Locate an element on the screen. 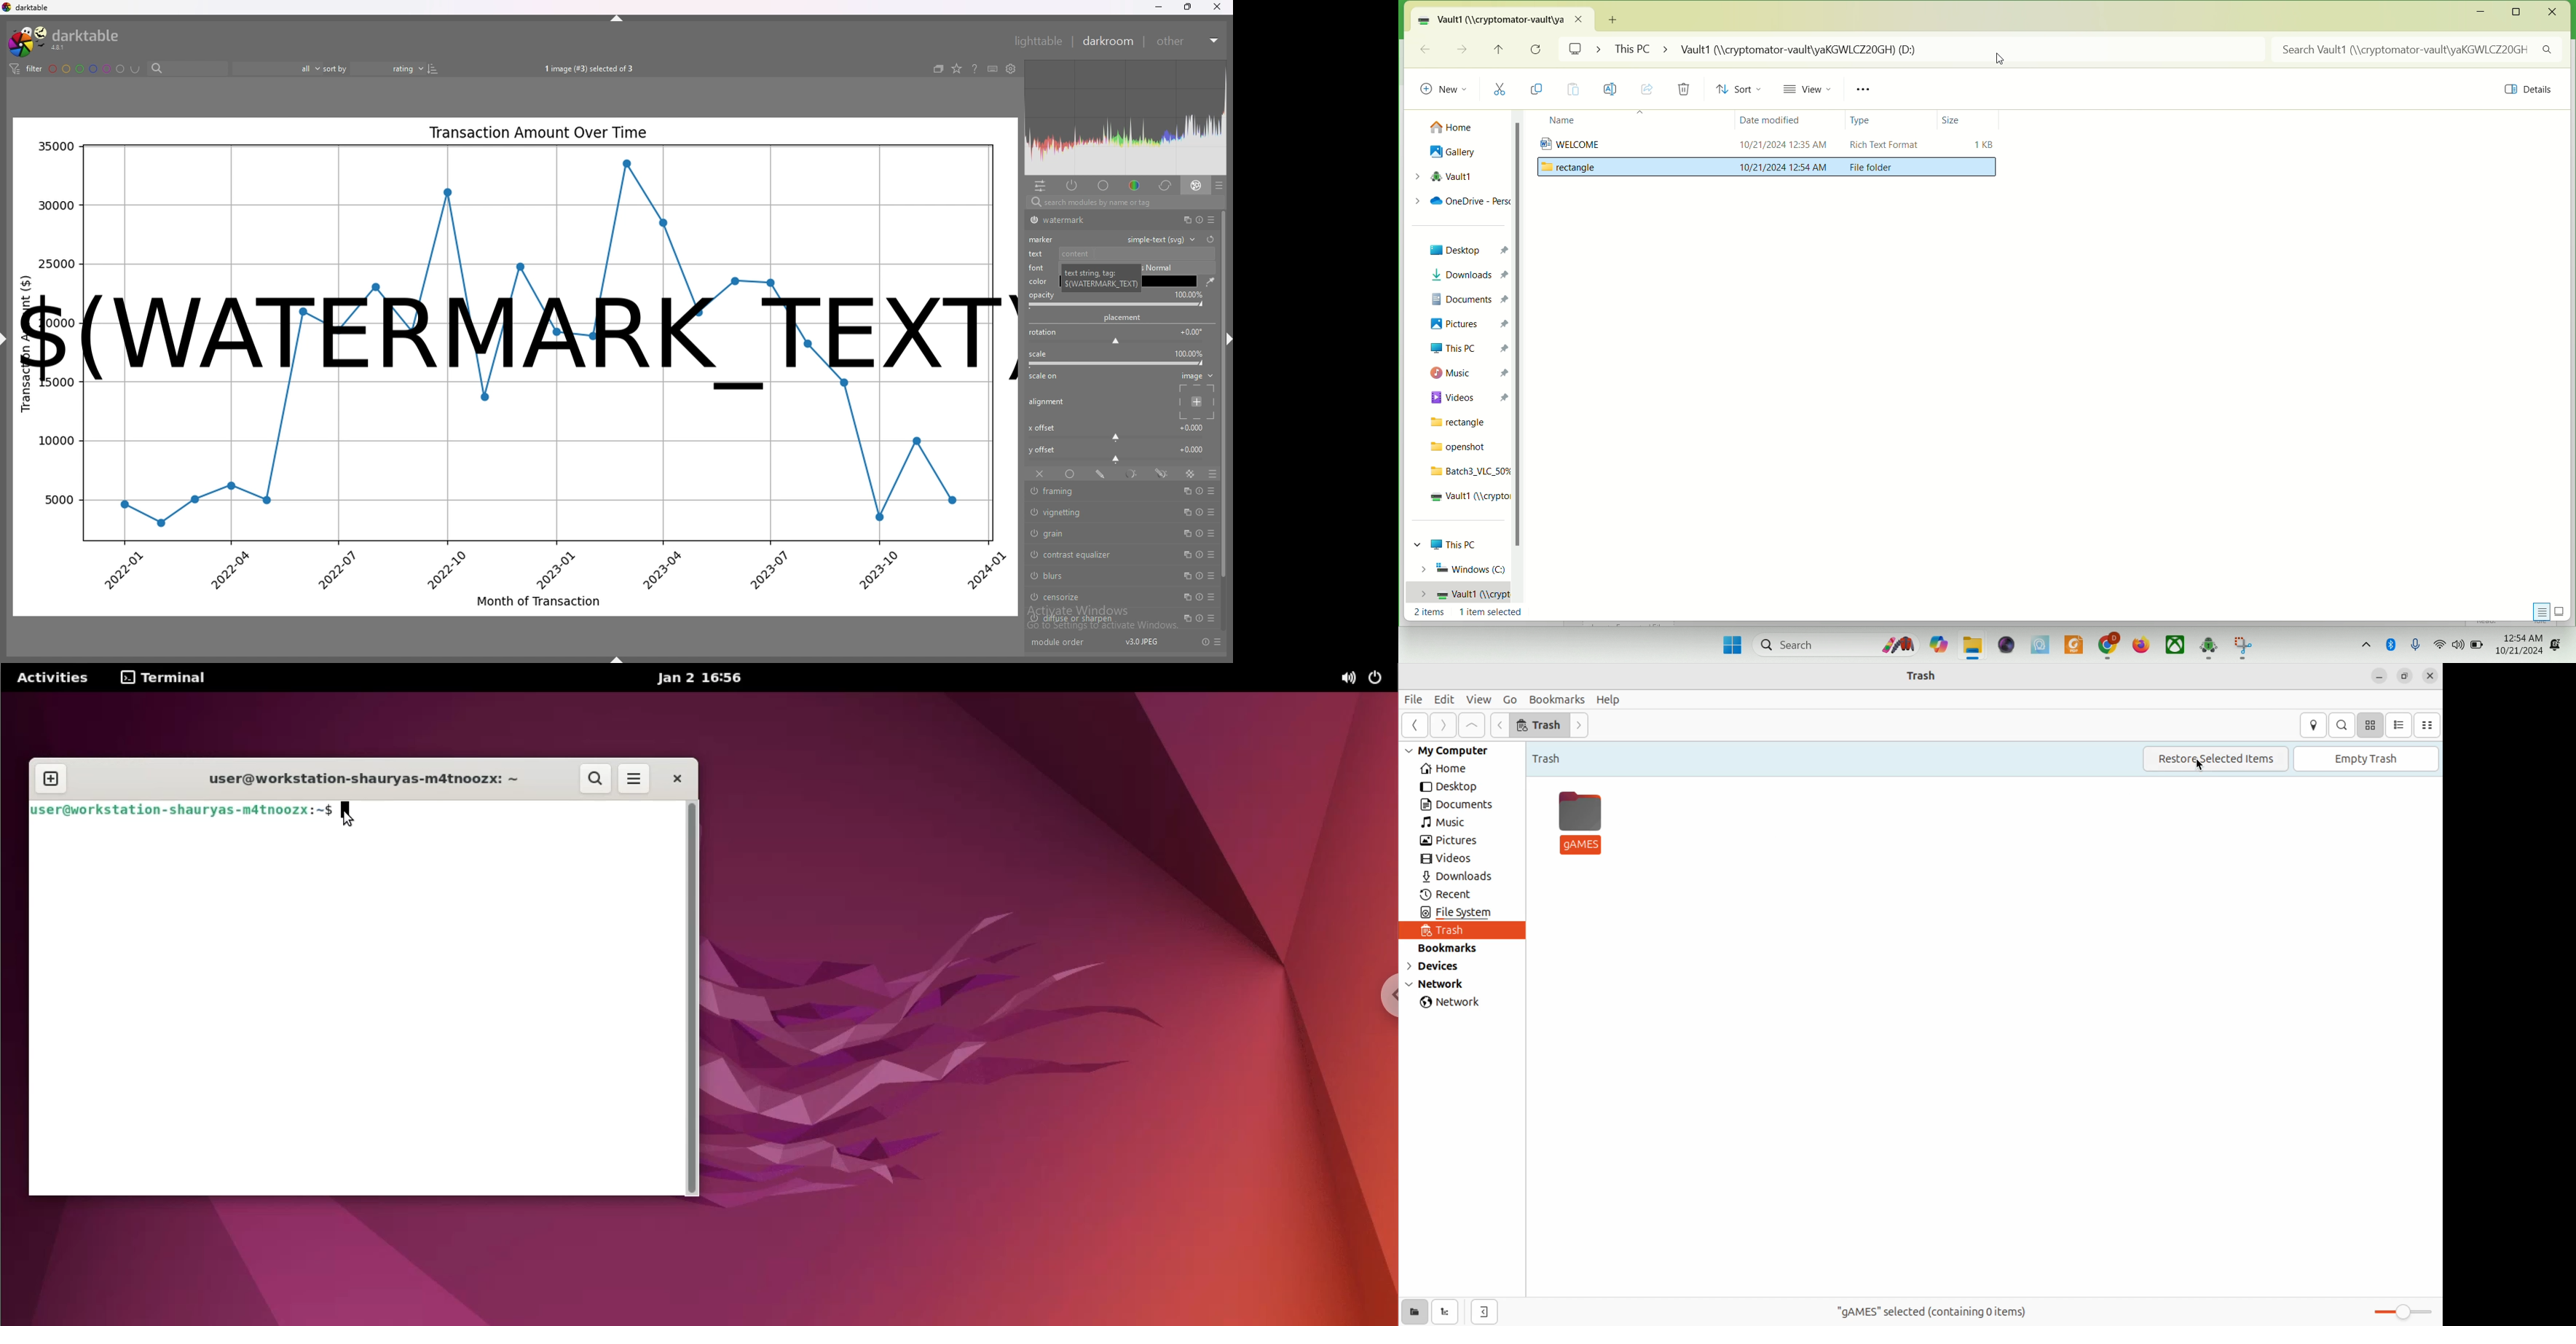 This screenshot has height=1344, width=2576. switch off is located at coordinates (1032, 533).